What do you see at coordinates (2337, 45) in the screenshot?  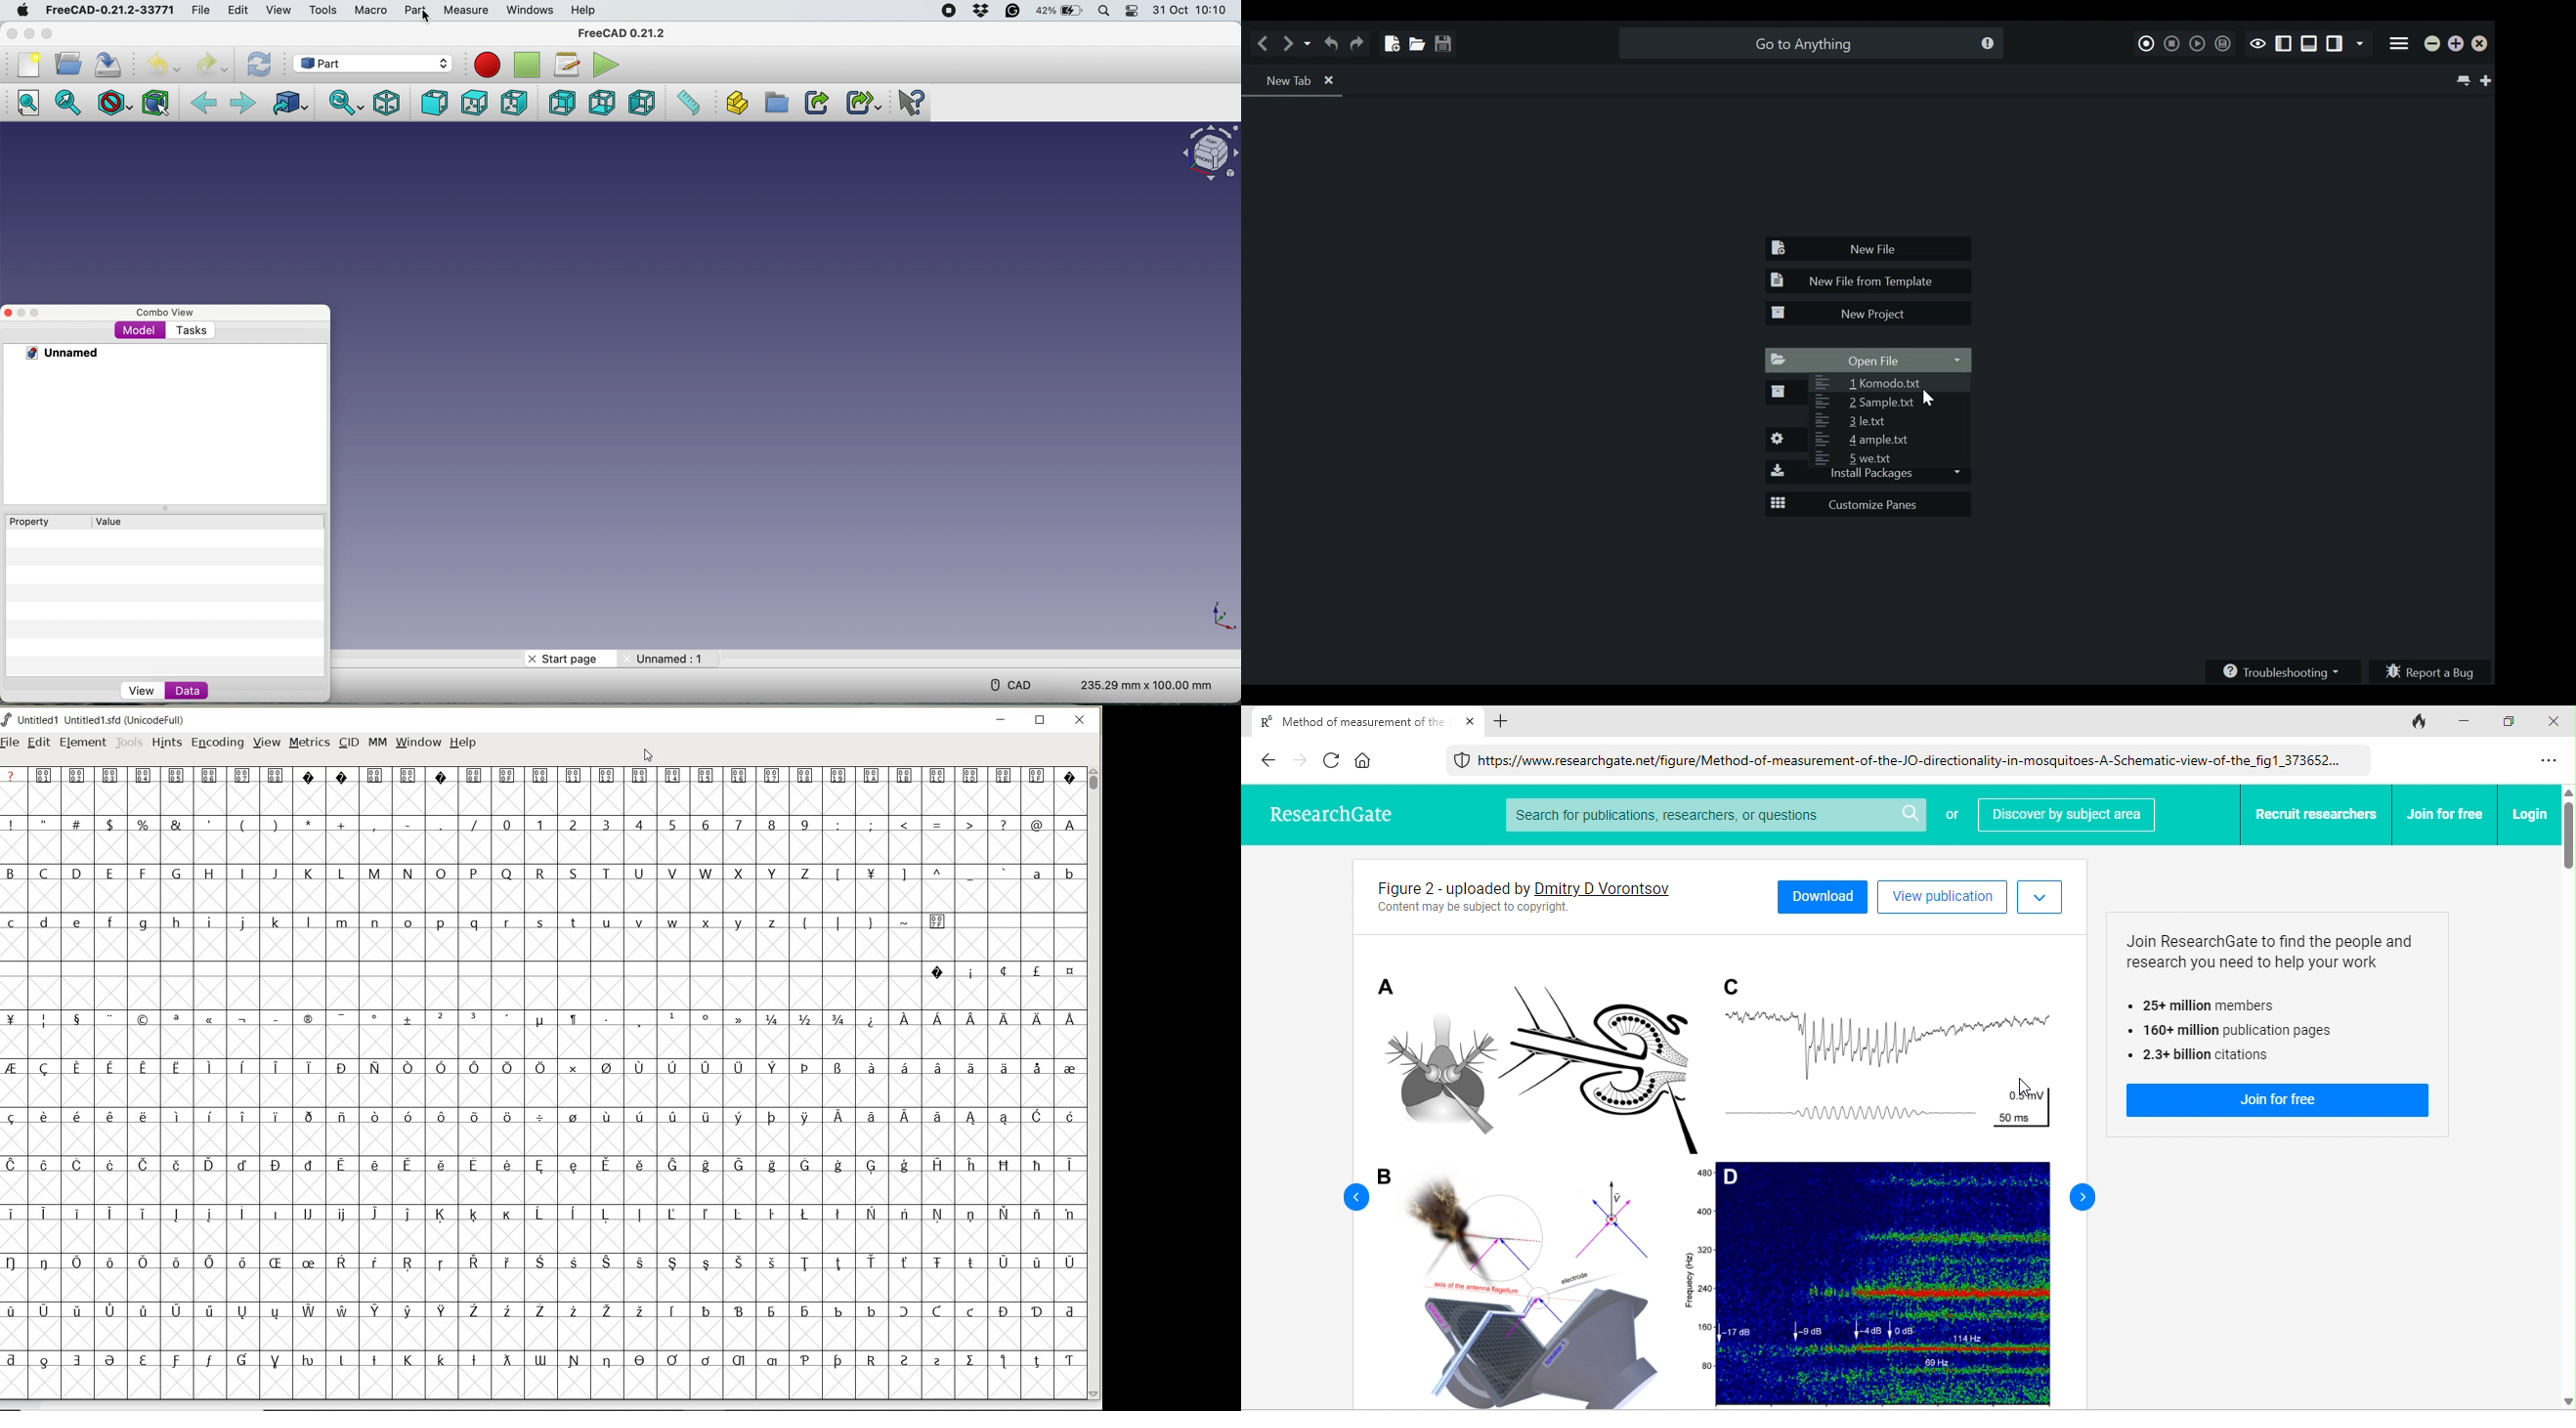 I see `Show/Hide Left Pane ` at bounding box center [2337, 45].